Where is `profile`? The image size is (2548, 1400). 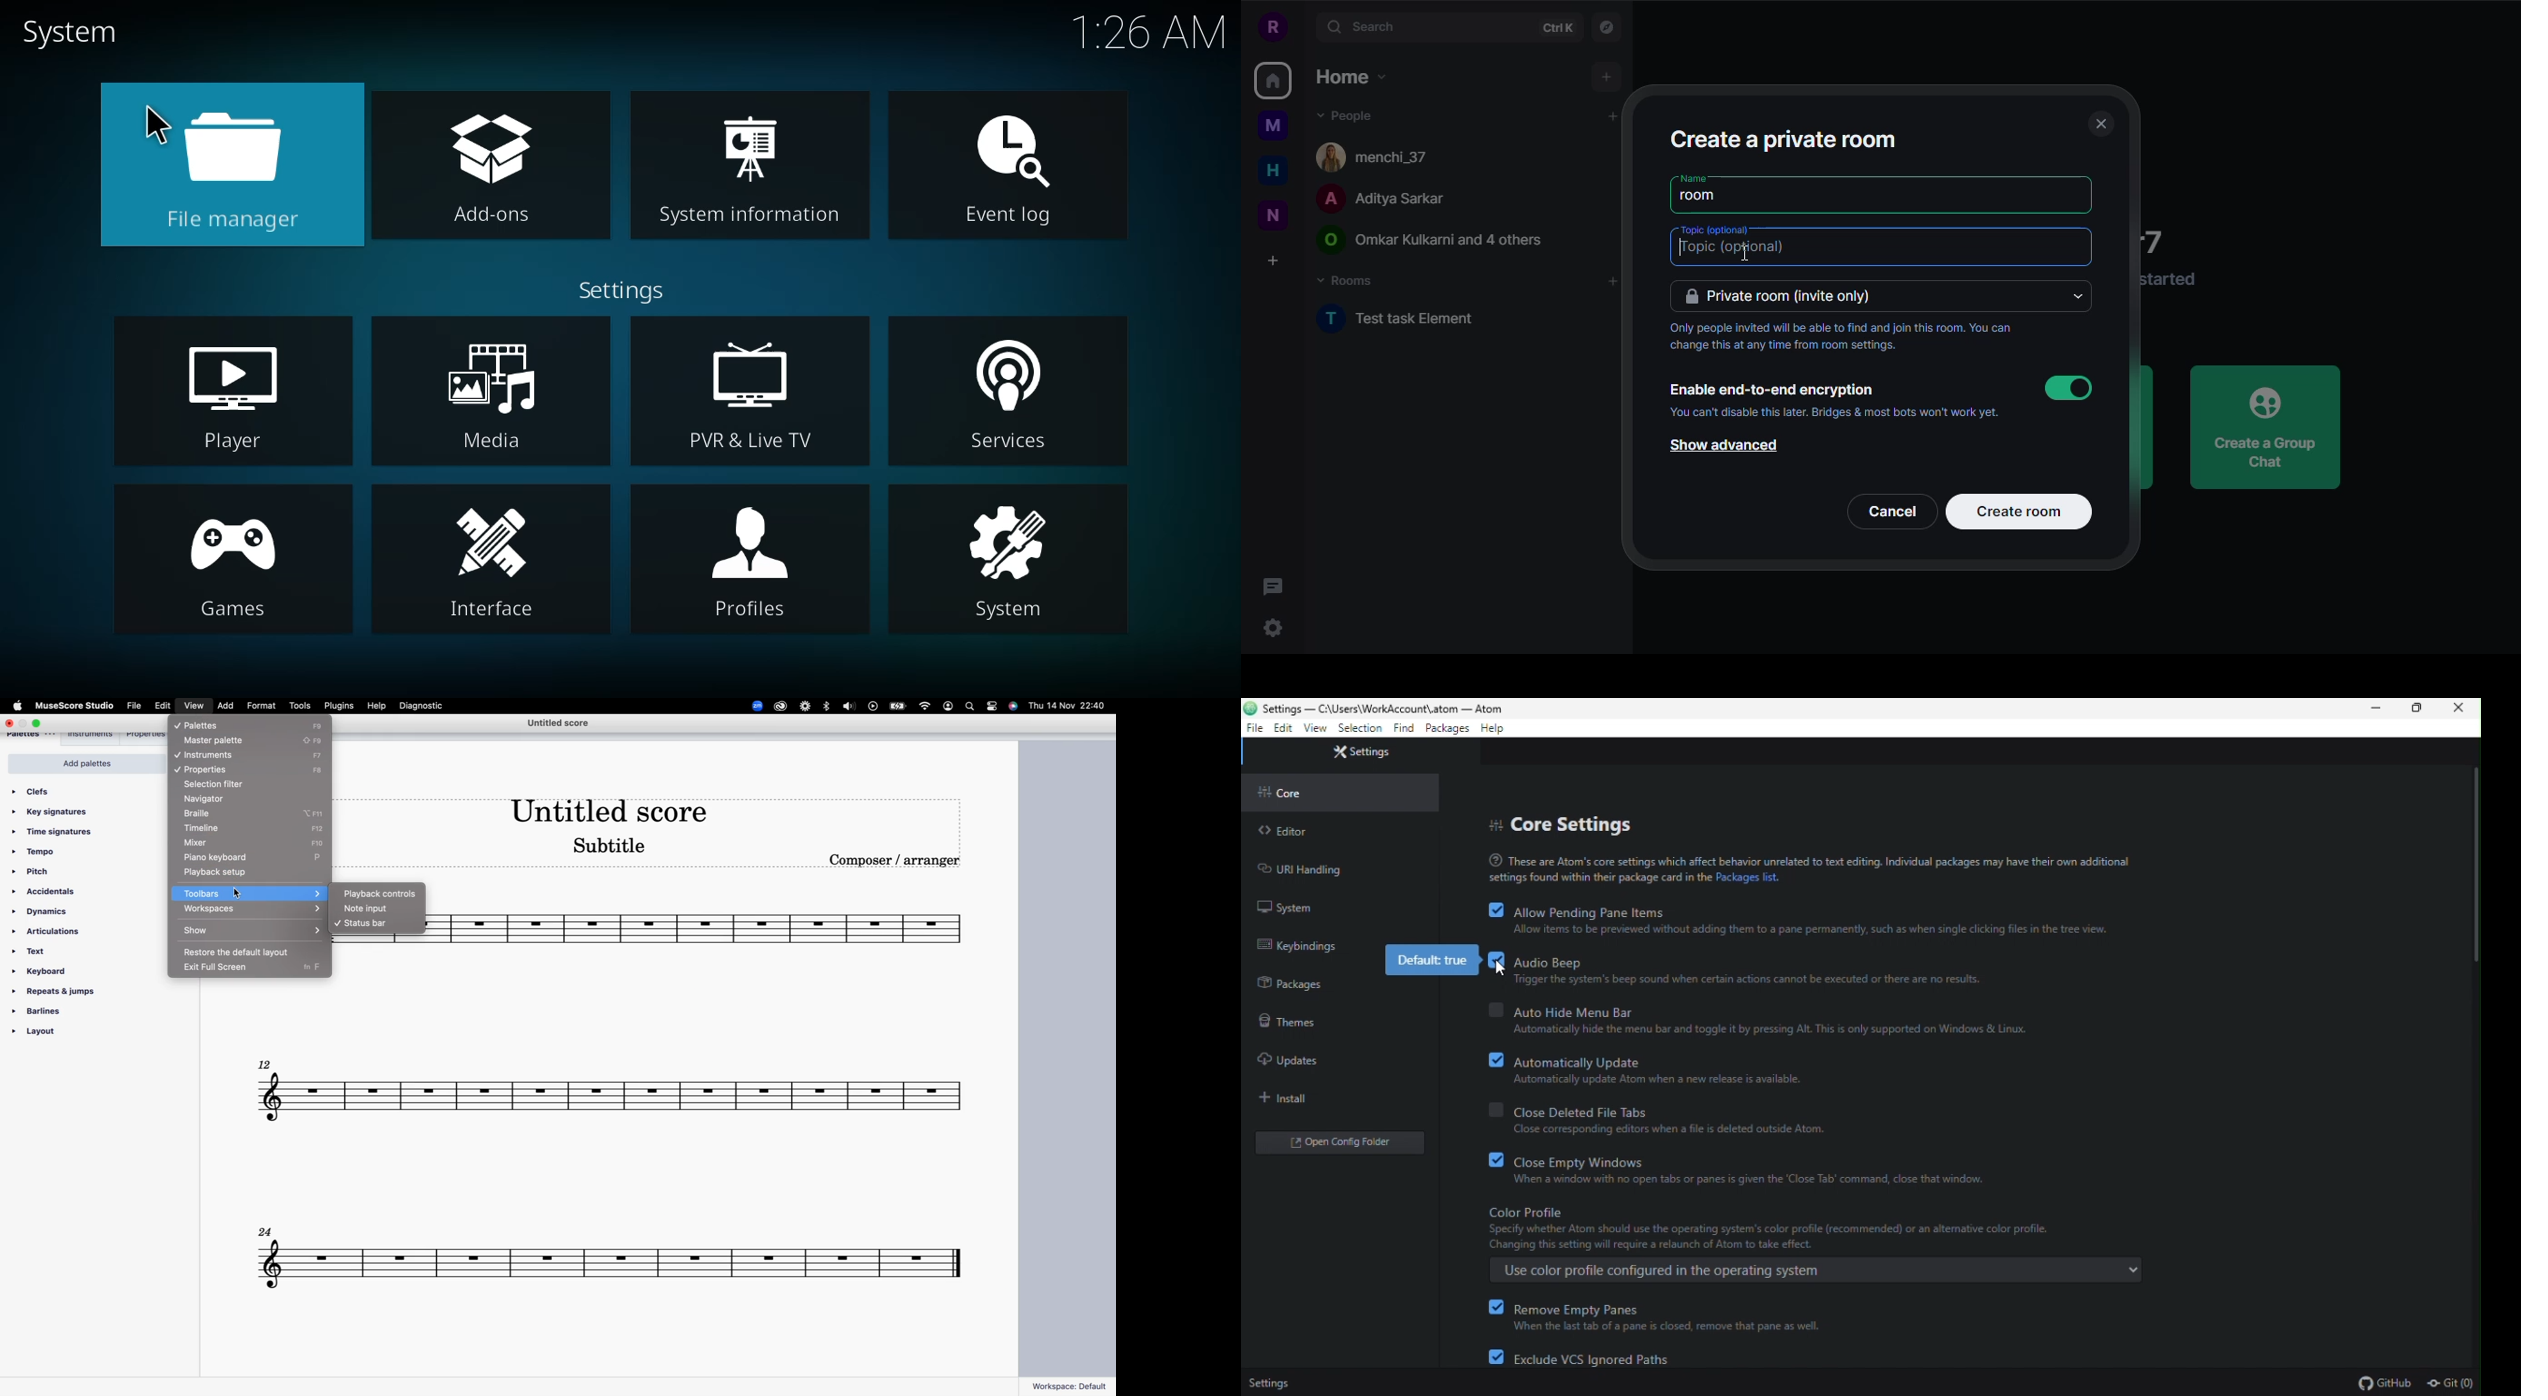
profile is located at coordinates (1271, 25).